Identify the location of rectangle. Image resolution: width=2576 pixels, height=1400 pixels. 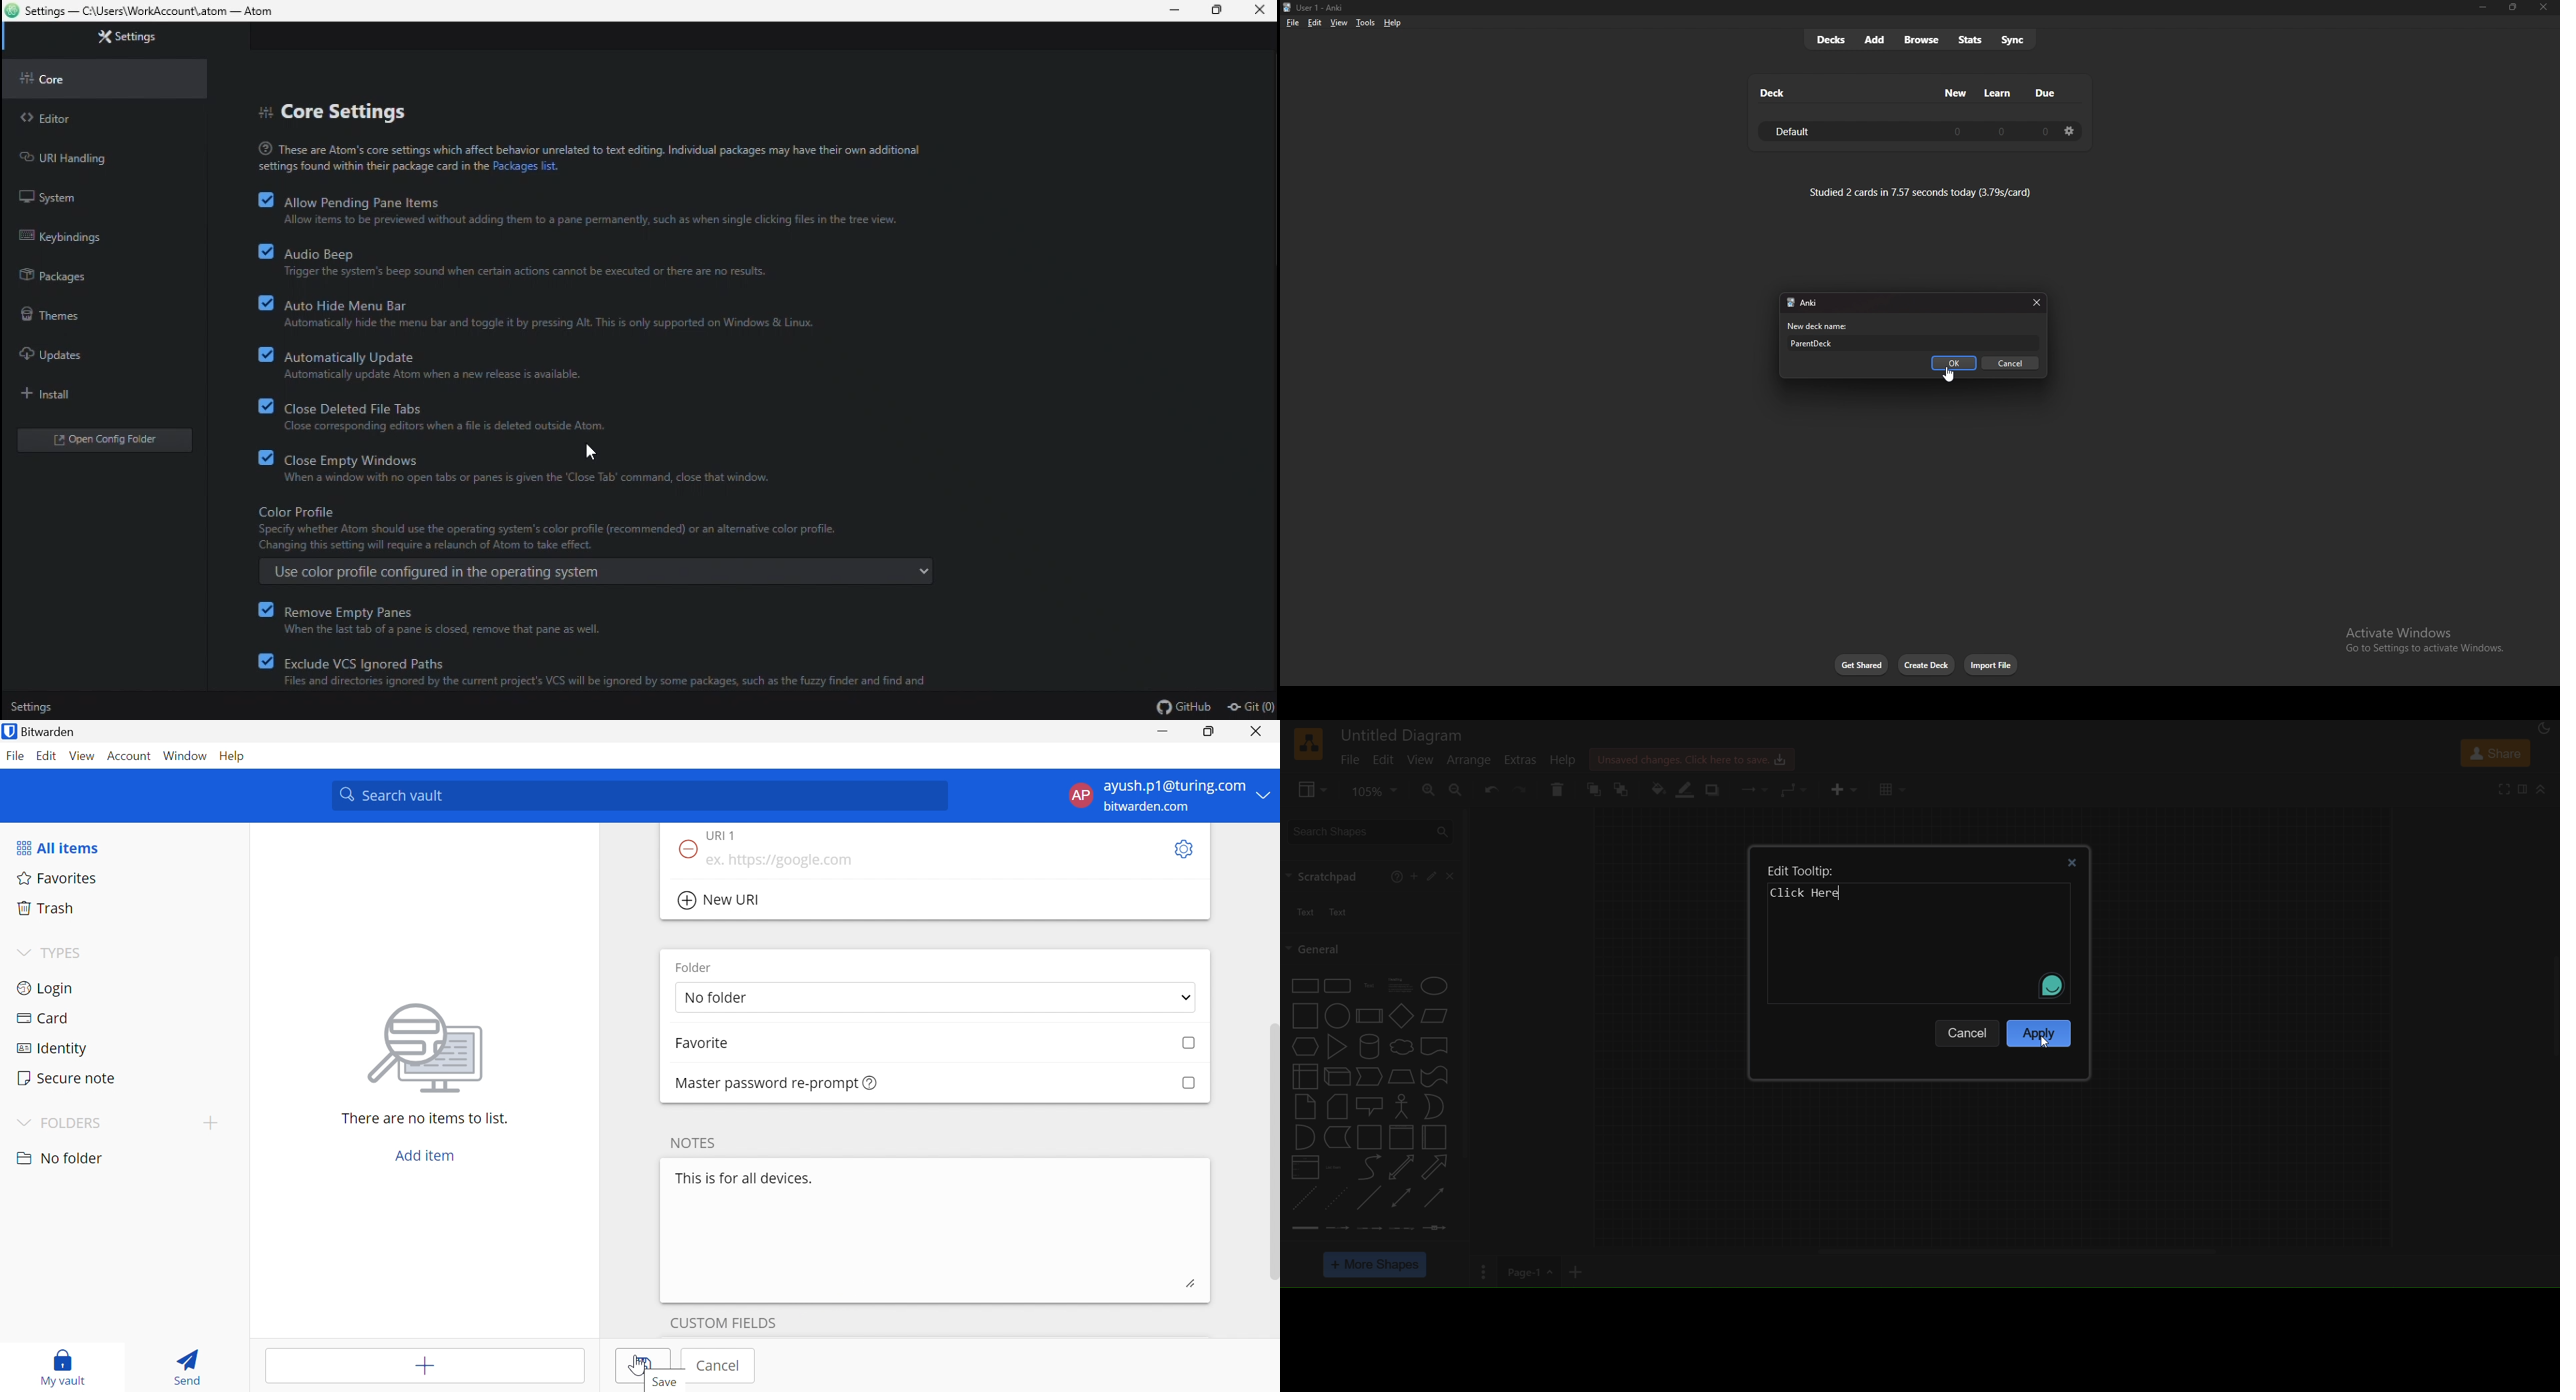
(1301, 987).